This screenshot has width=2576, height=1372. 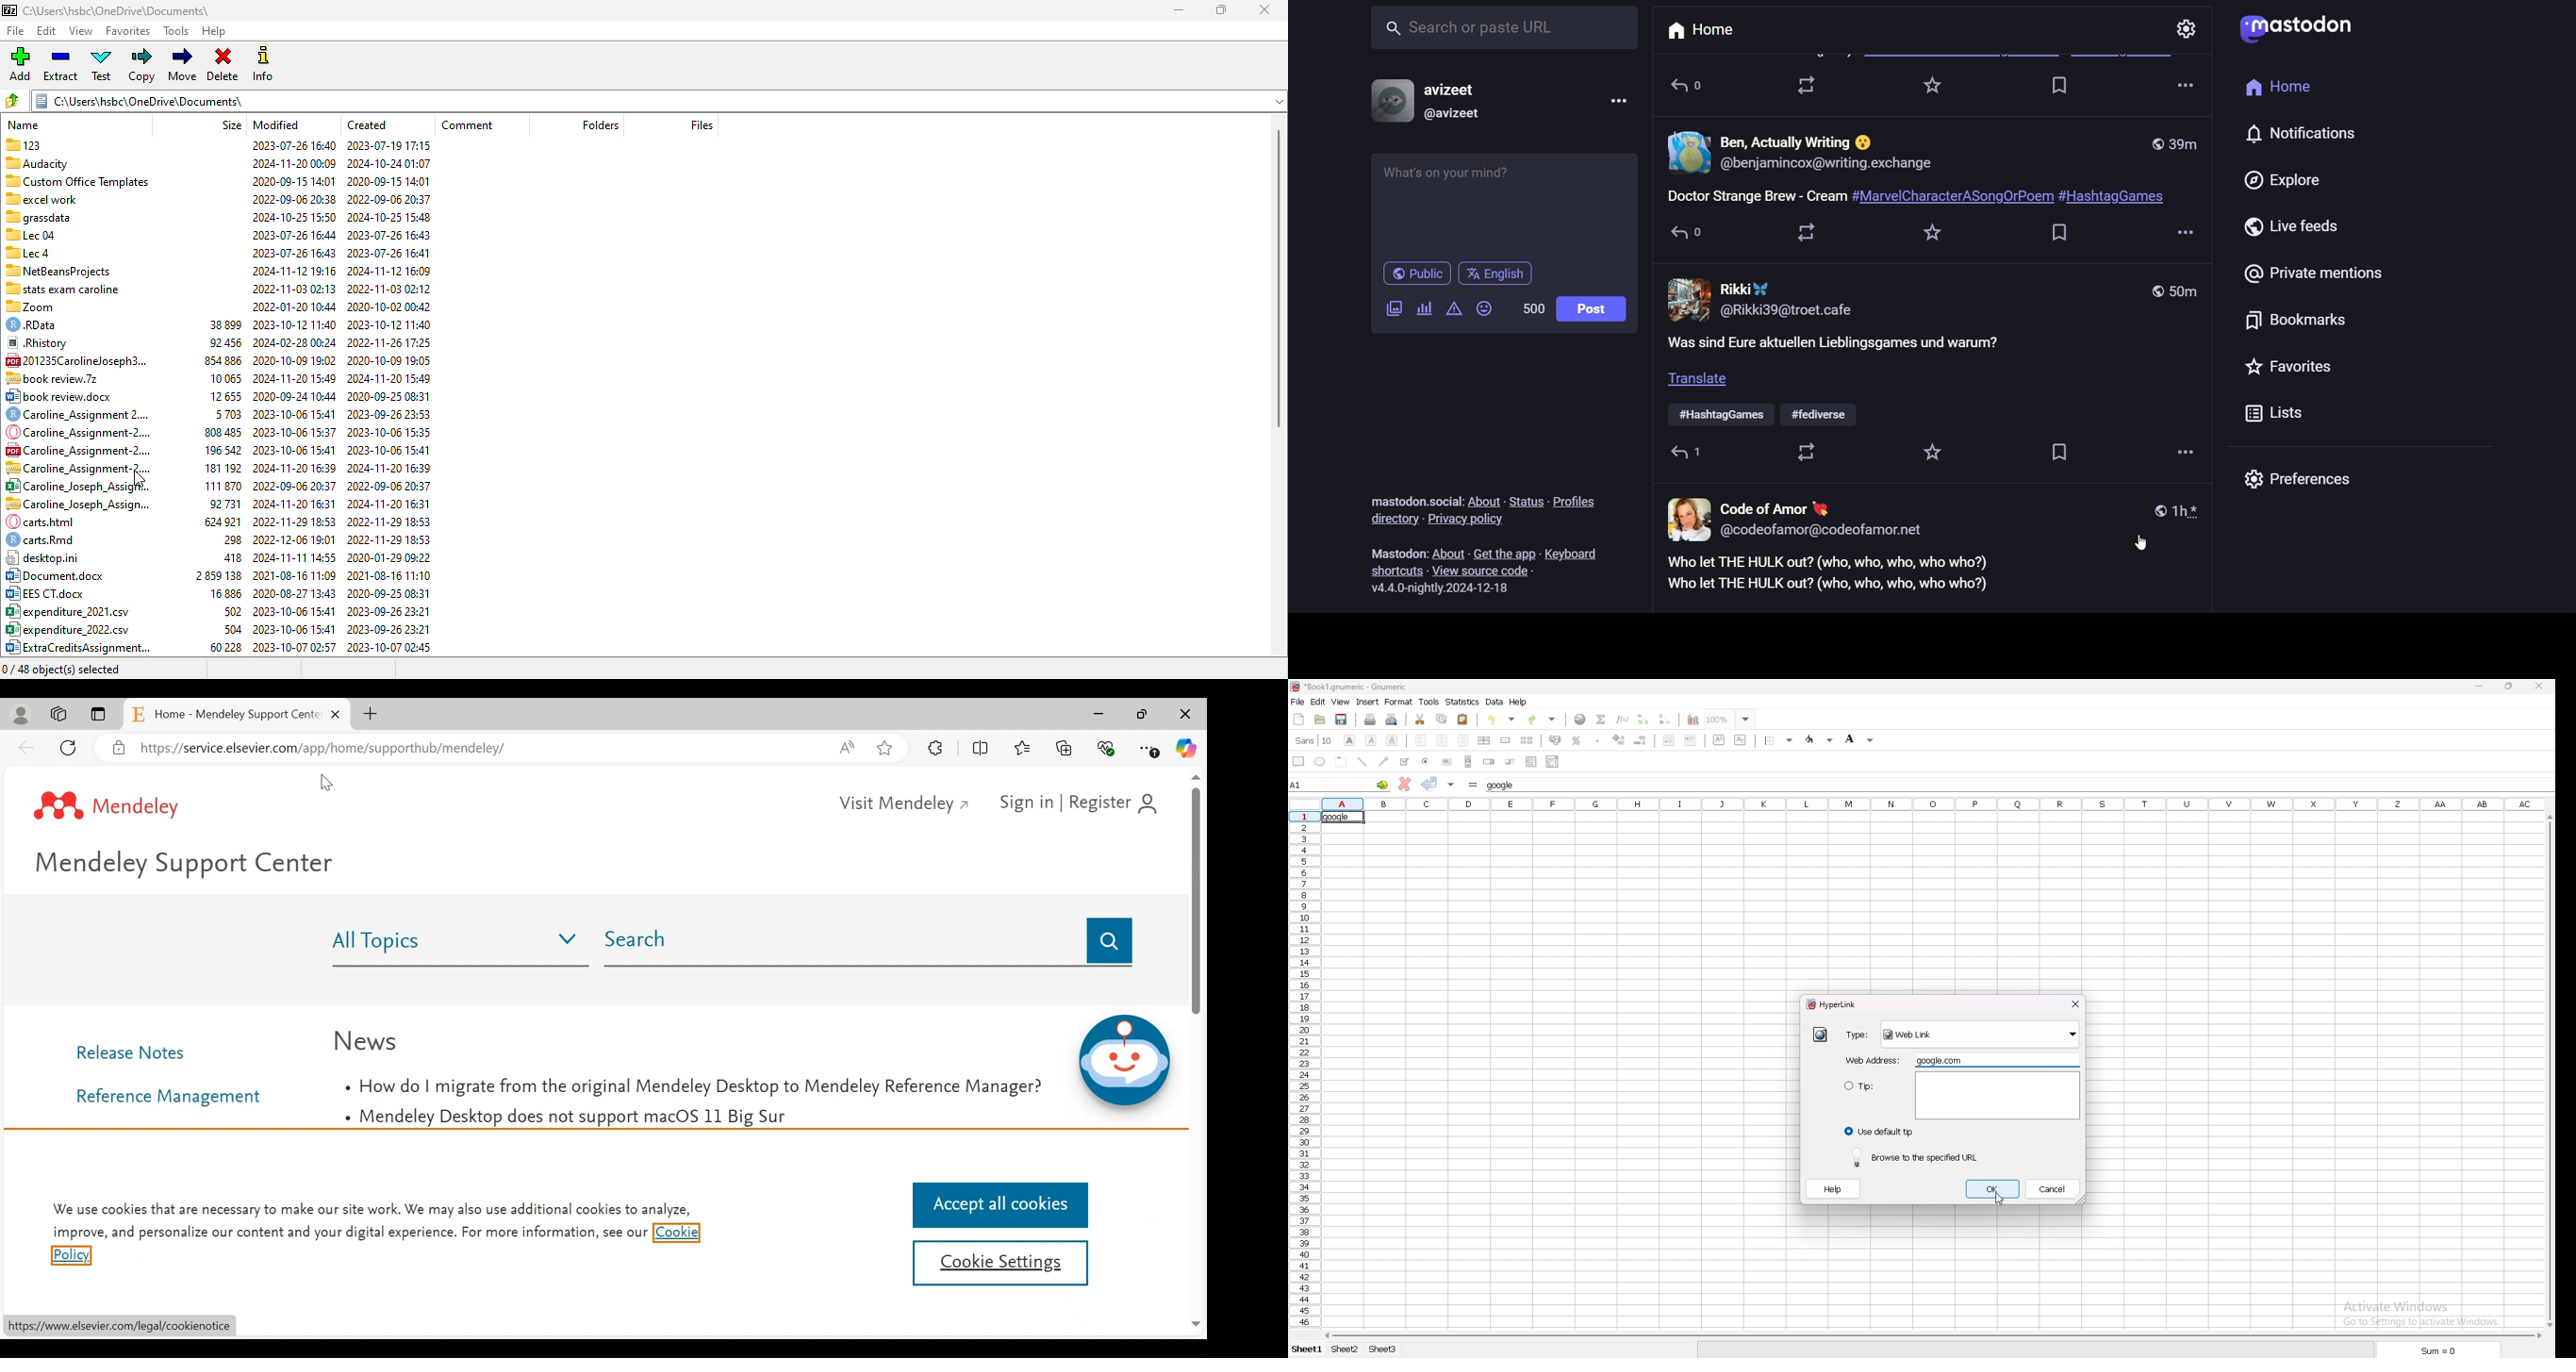 What do you see at coordinates (1763, 415) in the screenshot?
I see `hashtags` at bounding box center [1763, 415].